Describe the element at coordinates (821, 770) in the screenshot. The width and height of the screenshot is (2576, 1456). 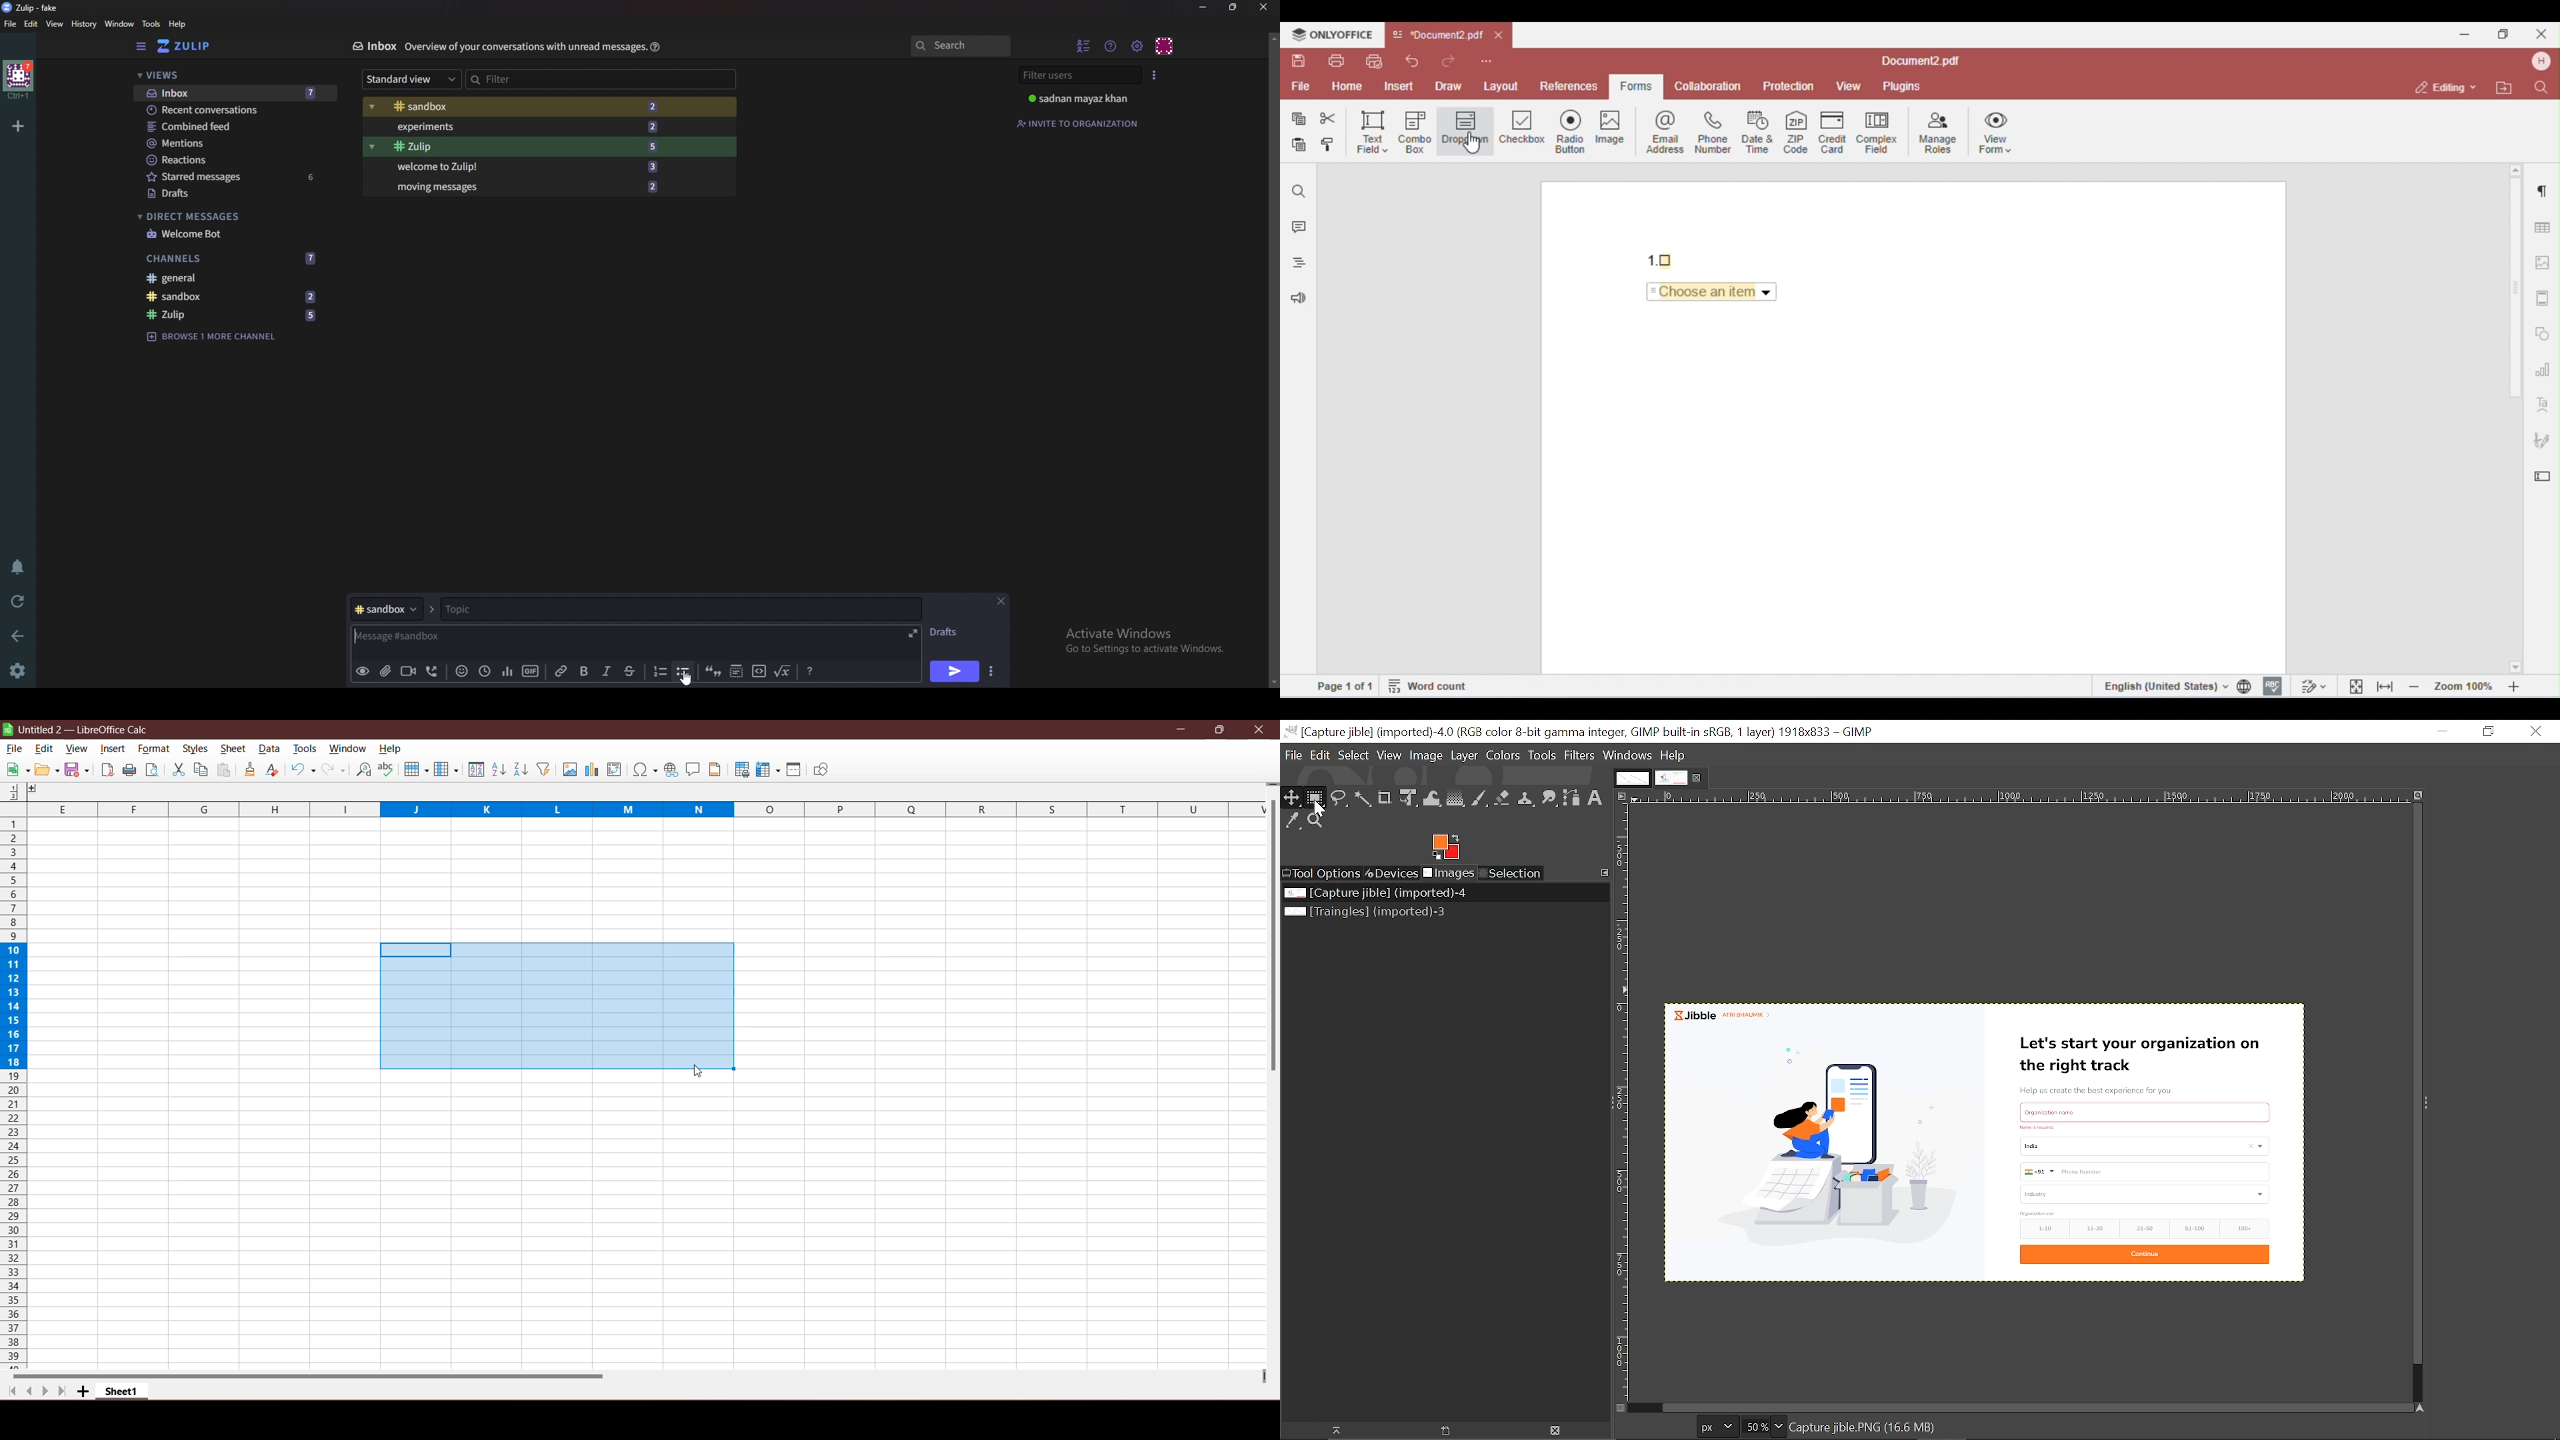
I see `Show Draw Functions` at that location.